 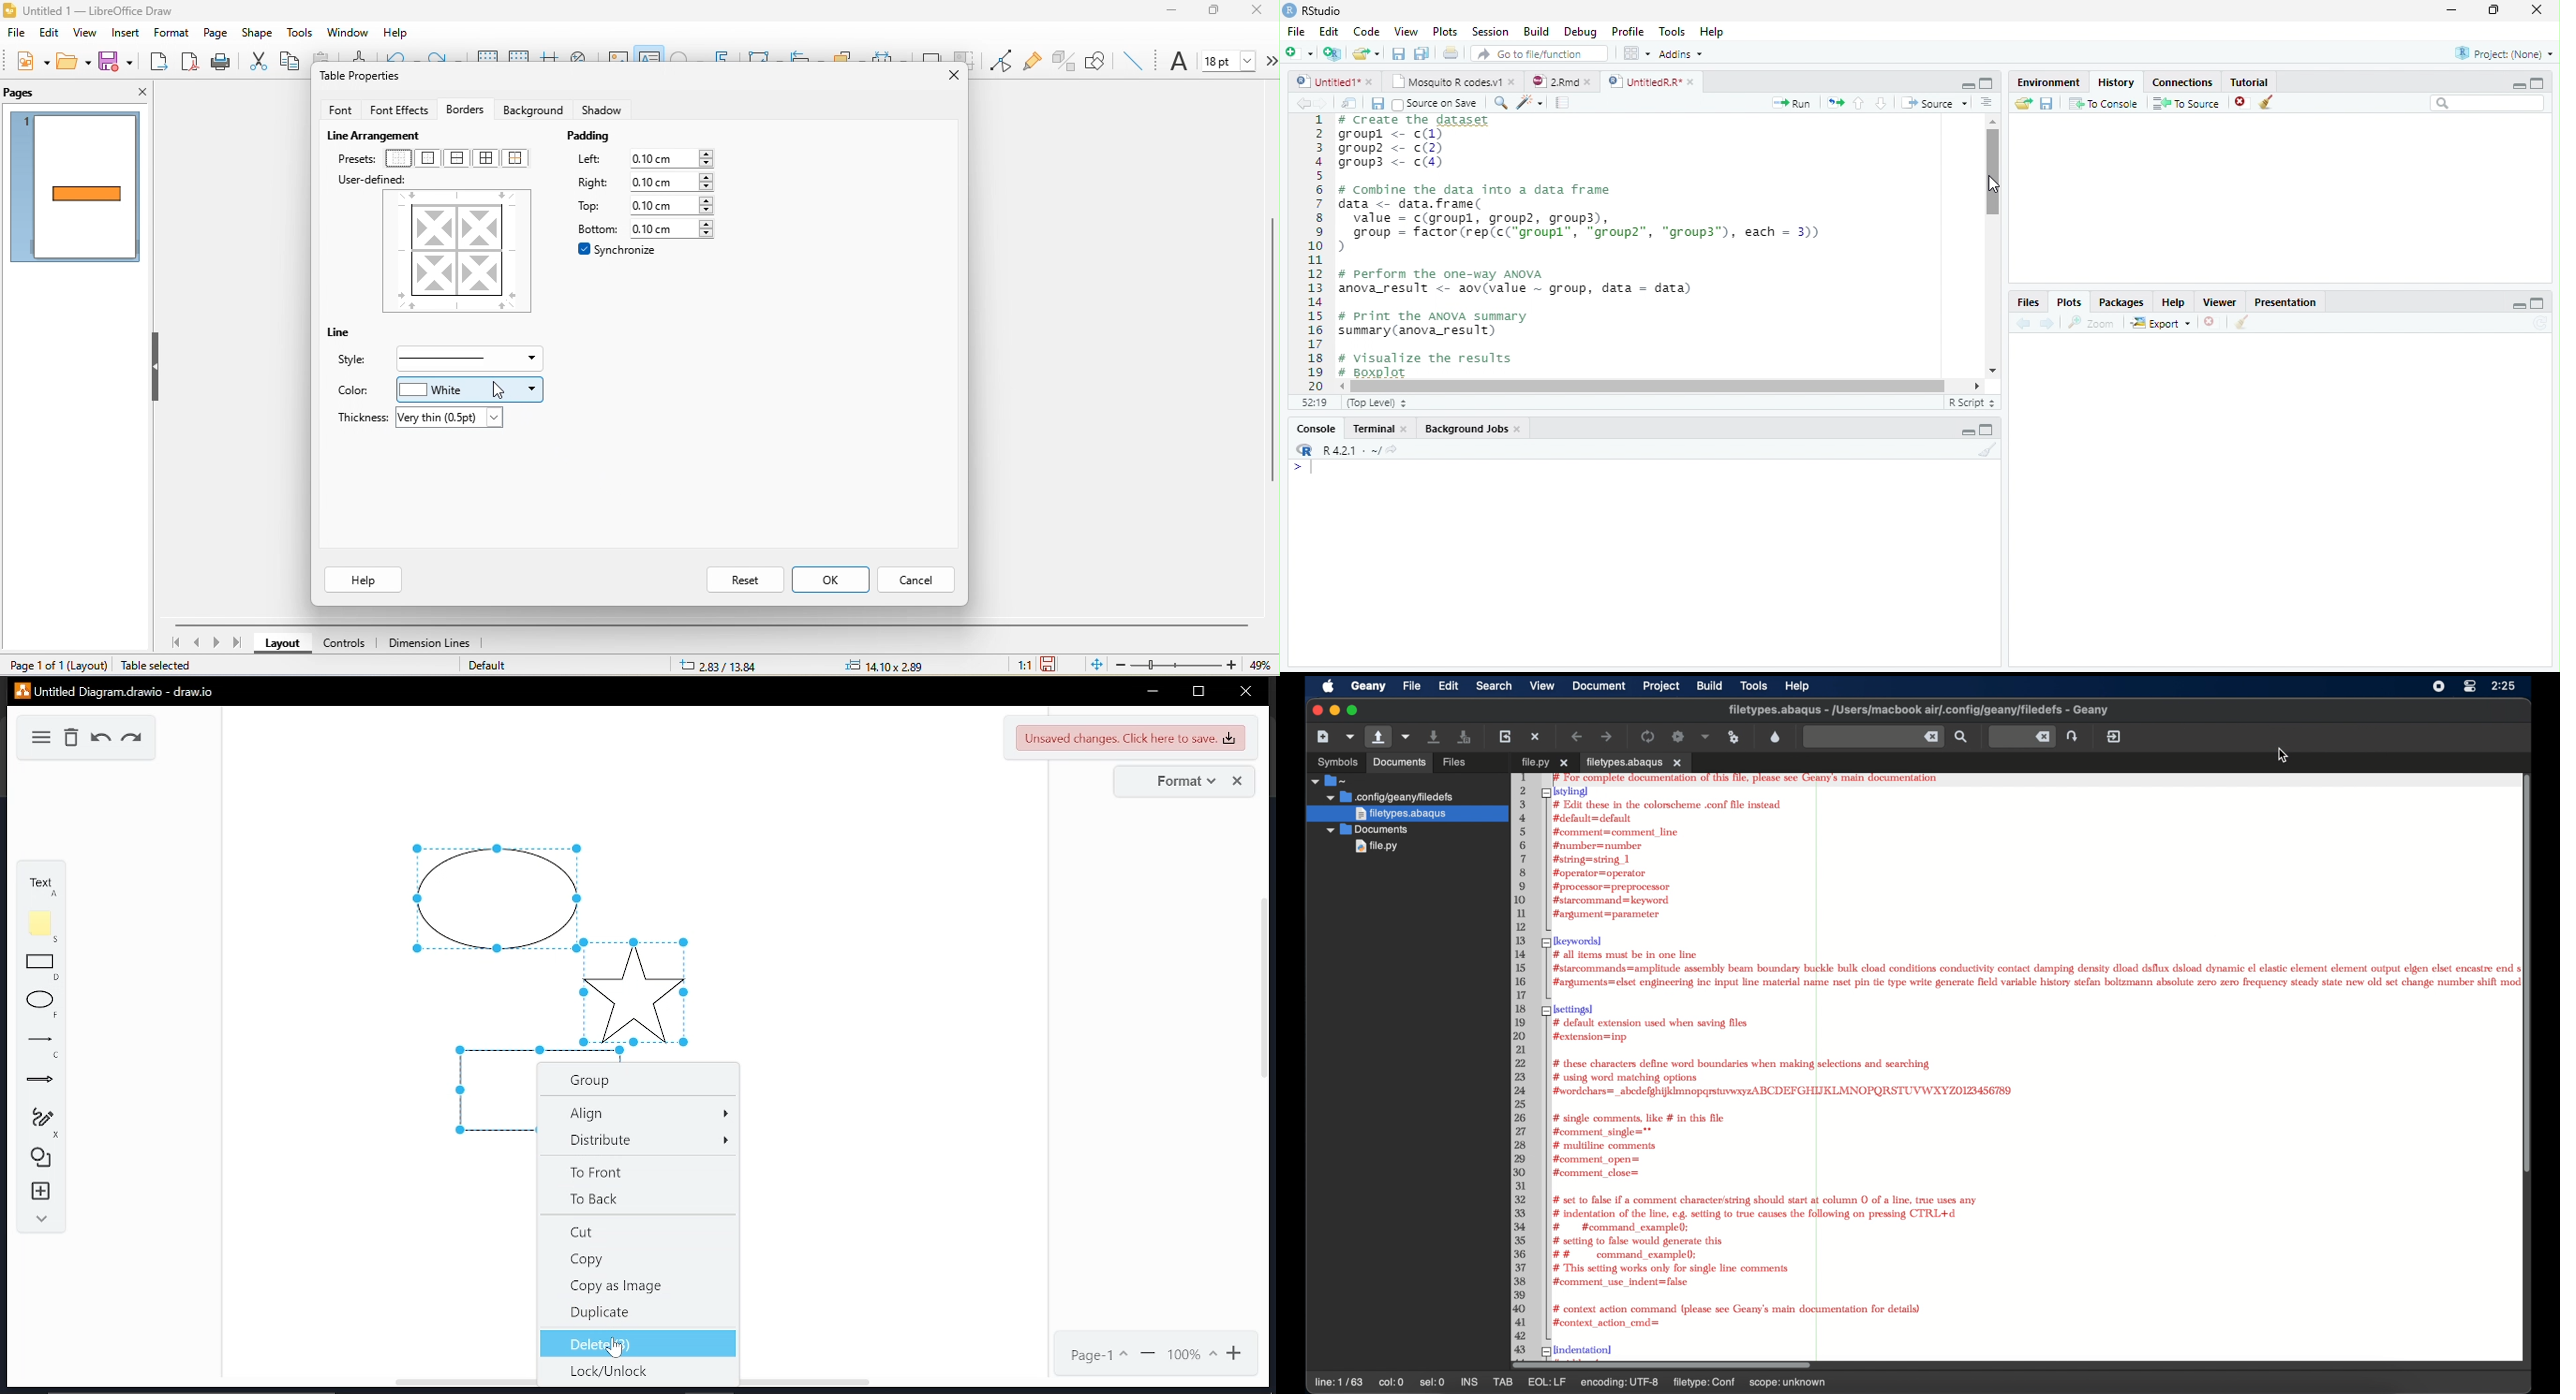 I want to click on 1:1, so click(x=1015, y=665).